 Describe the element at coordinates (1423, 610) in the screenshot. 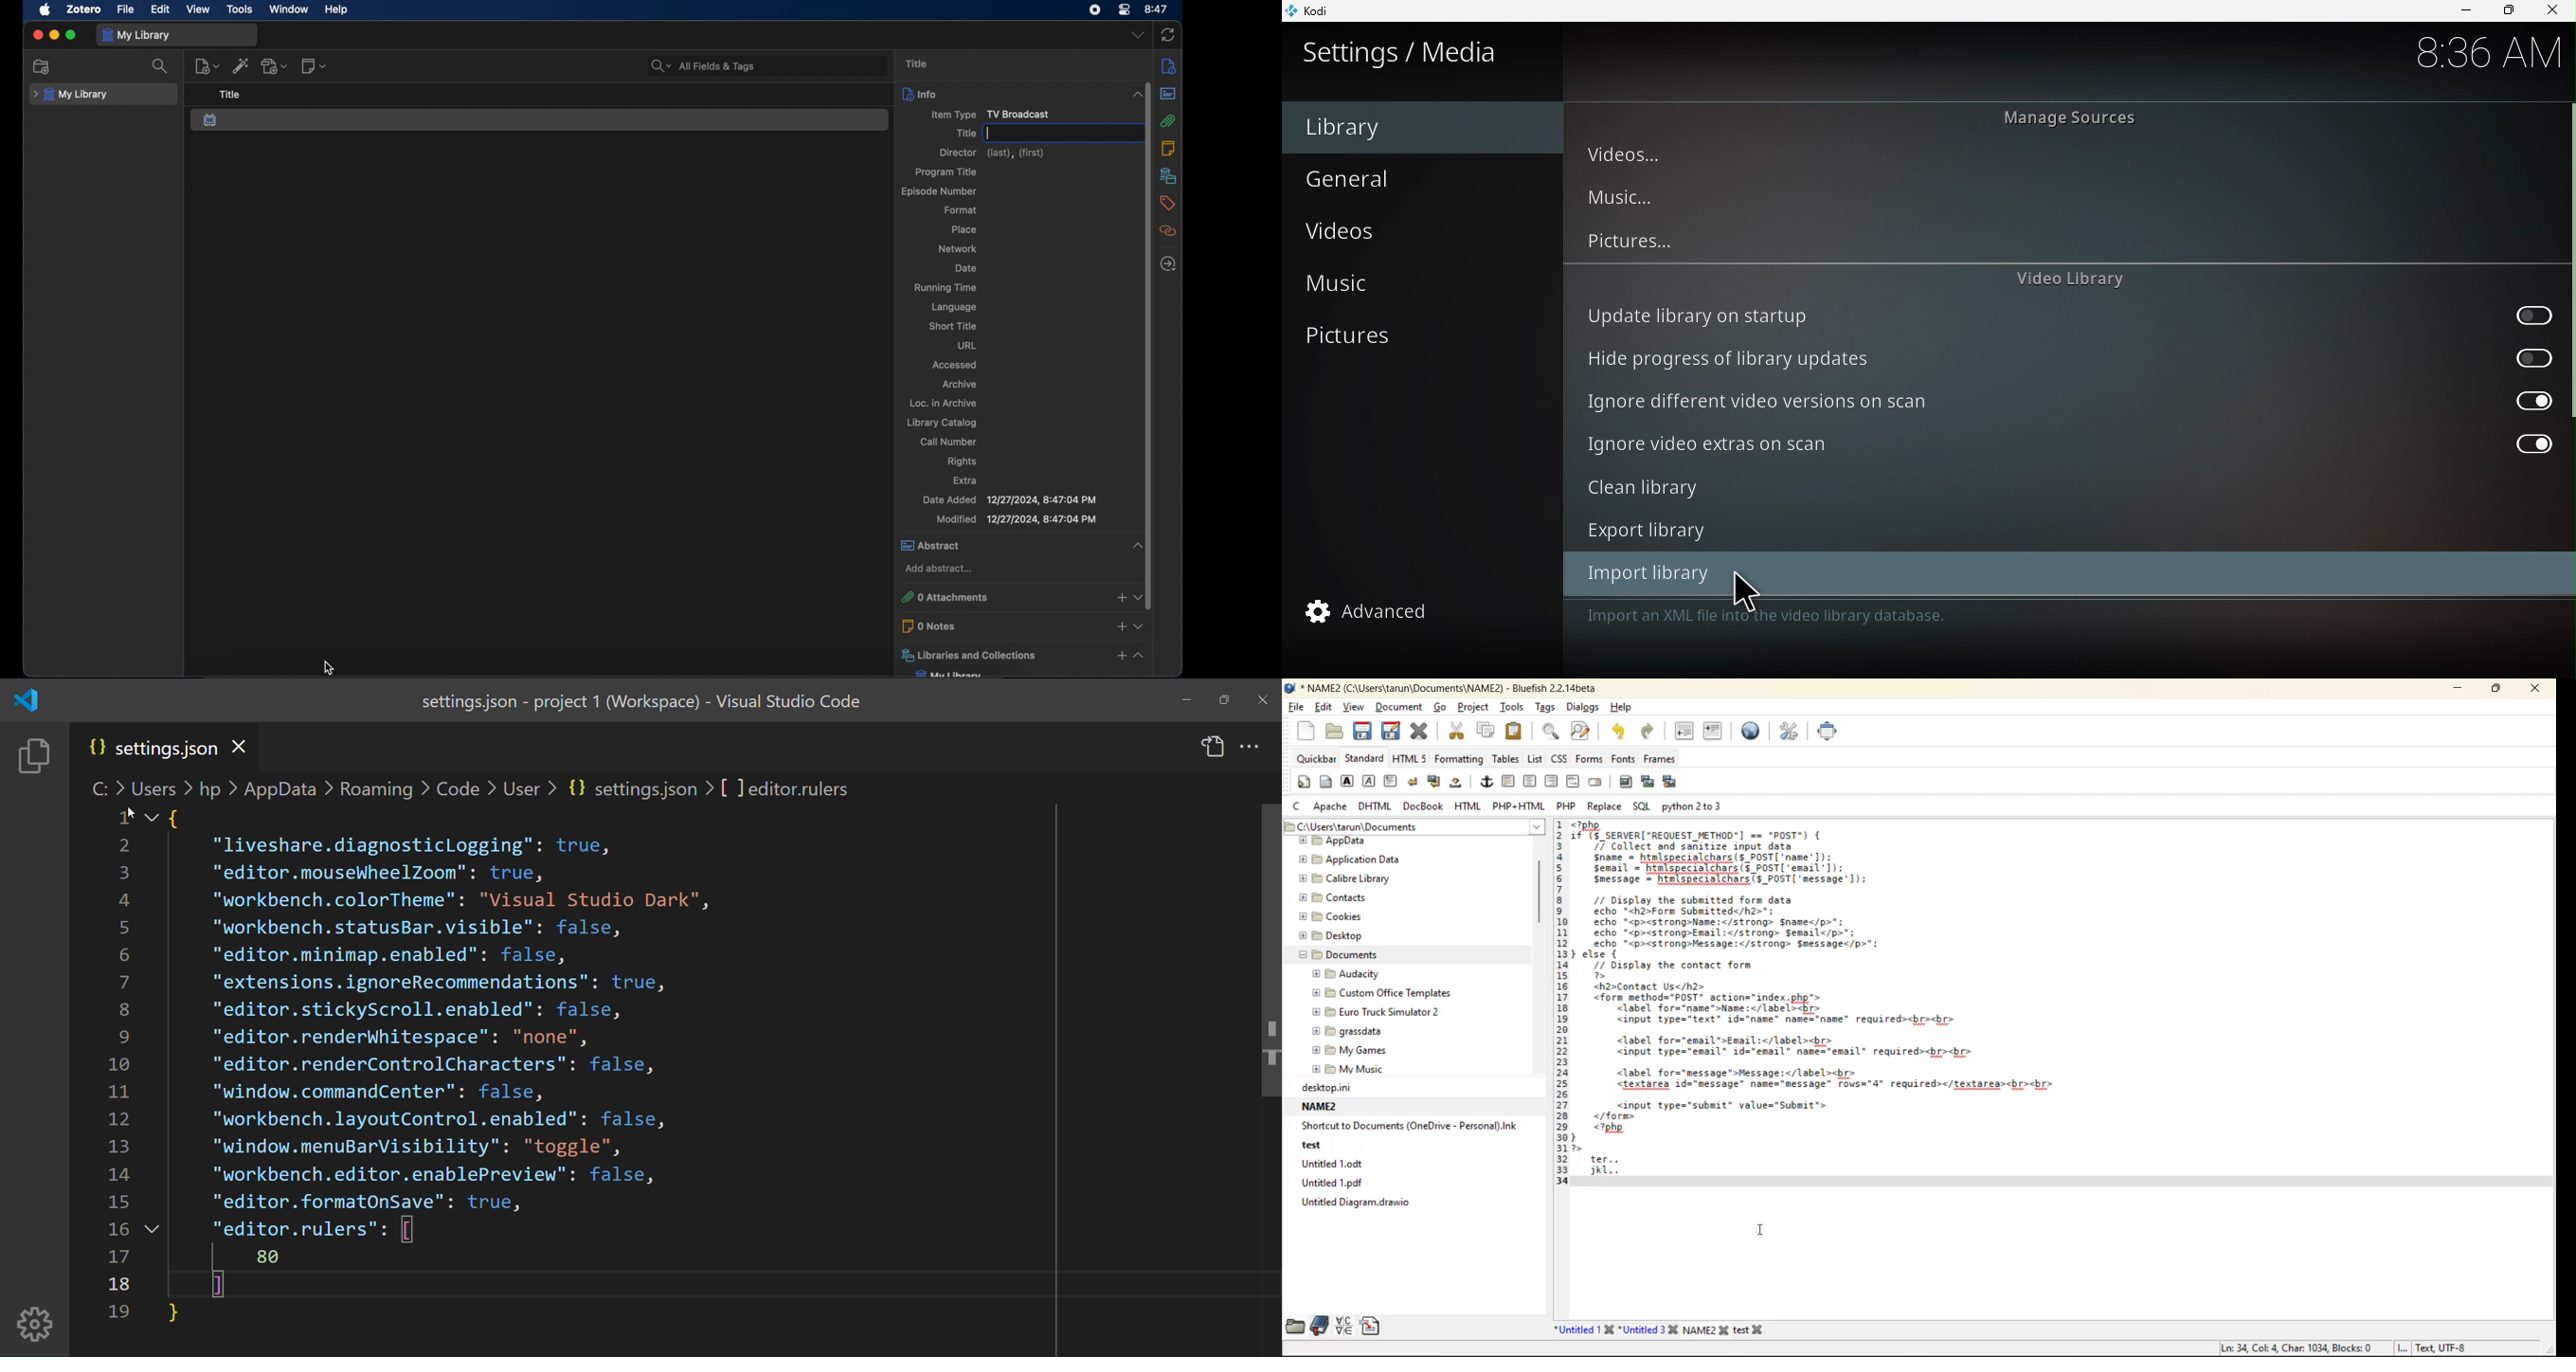

I see `Advanced` at that location.